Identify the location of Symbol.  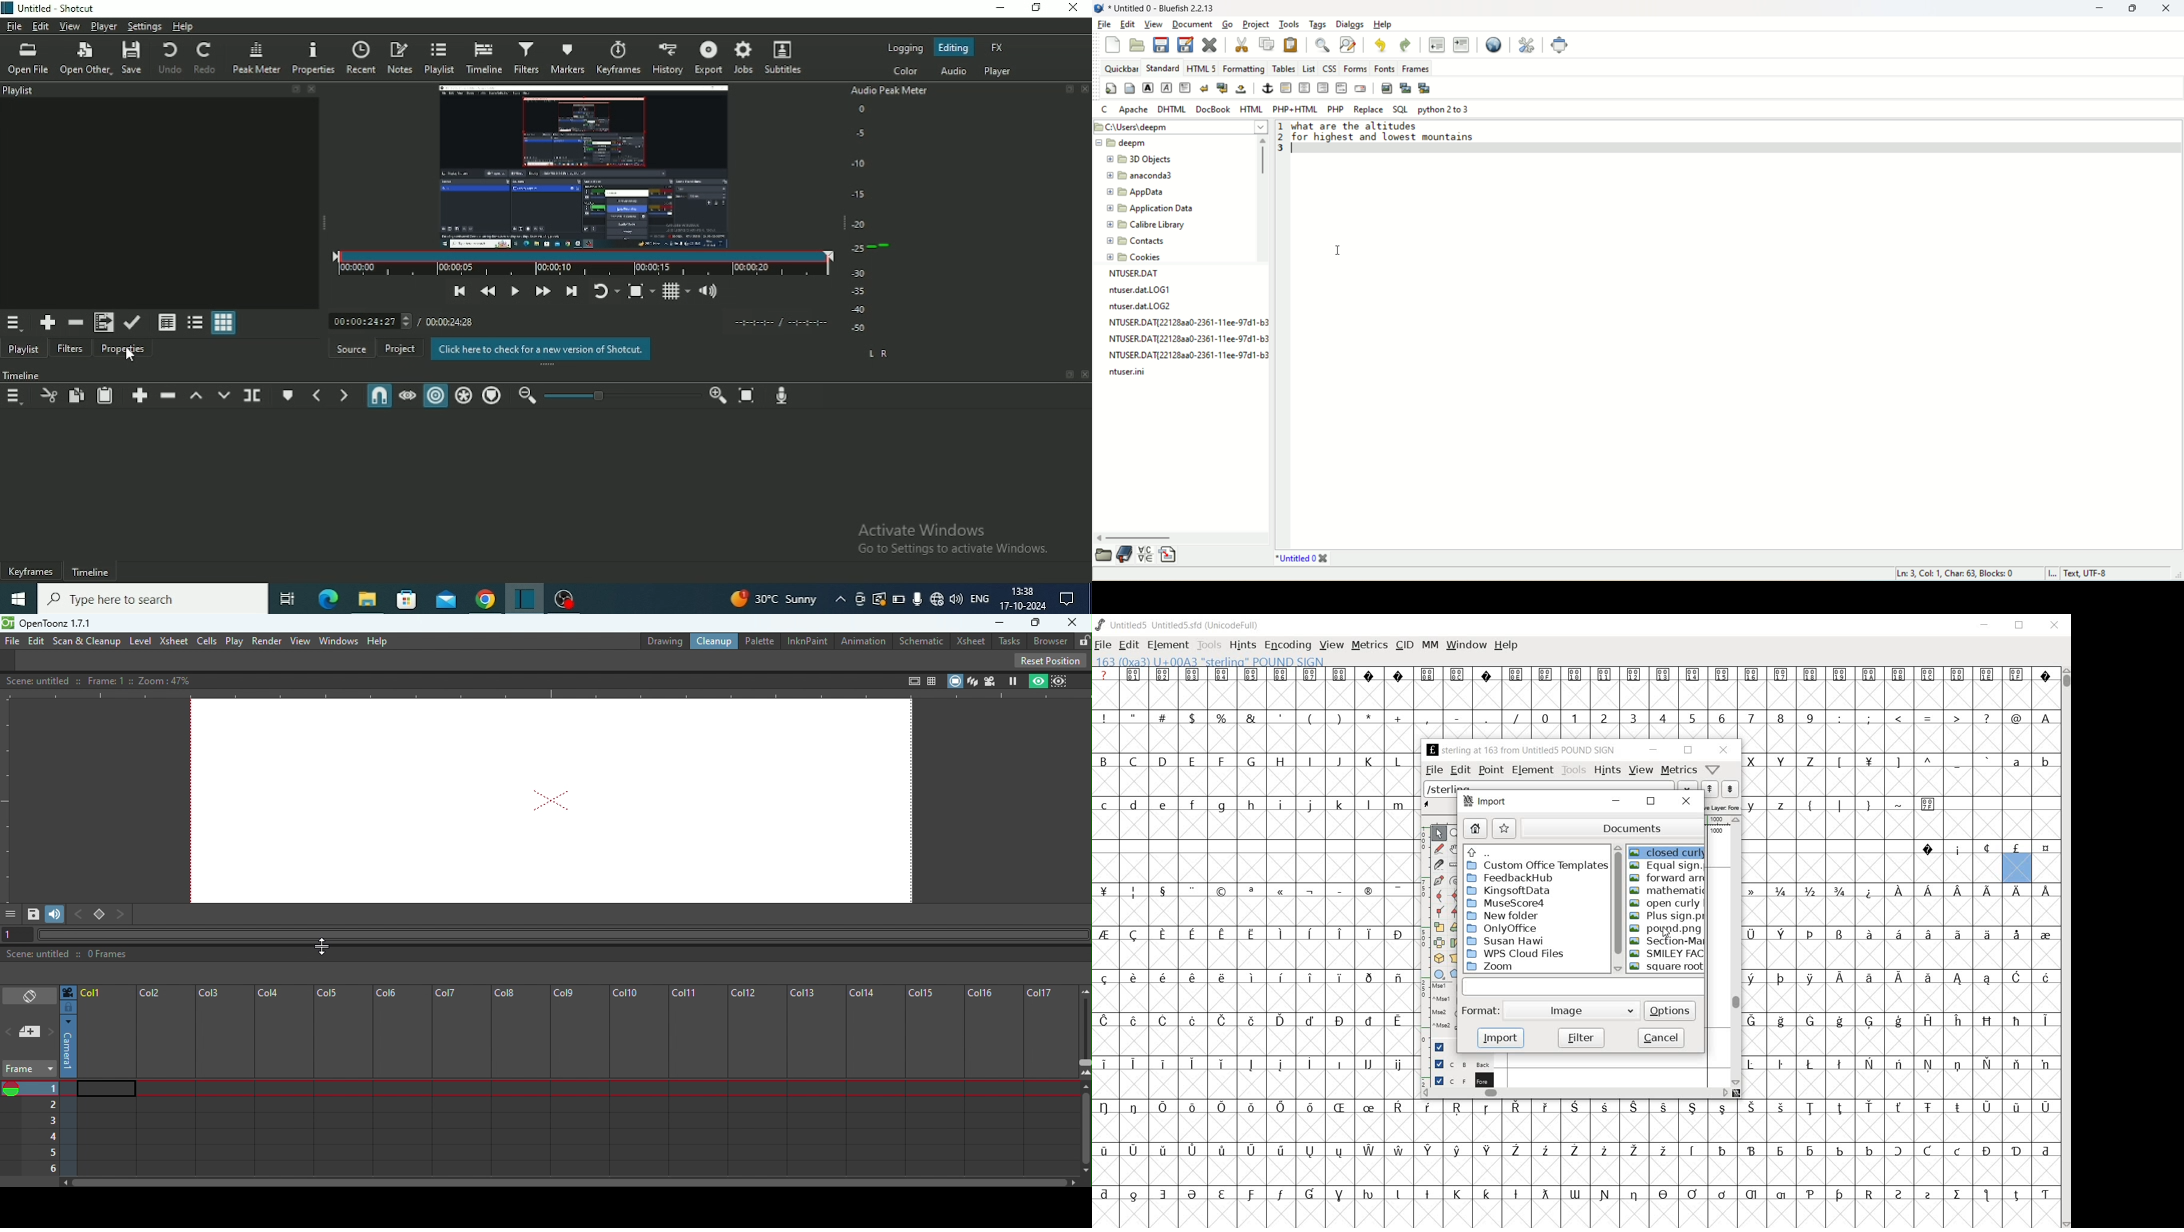
(1752, 1150).